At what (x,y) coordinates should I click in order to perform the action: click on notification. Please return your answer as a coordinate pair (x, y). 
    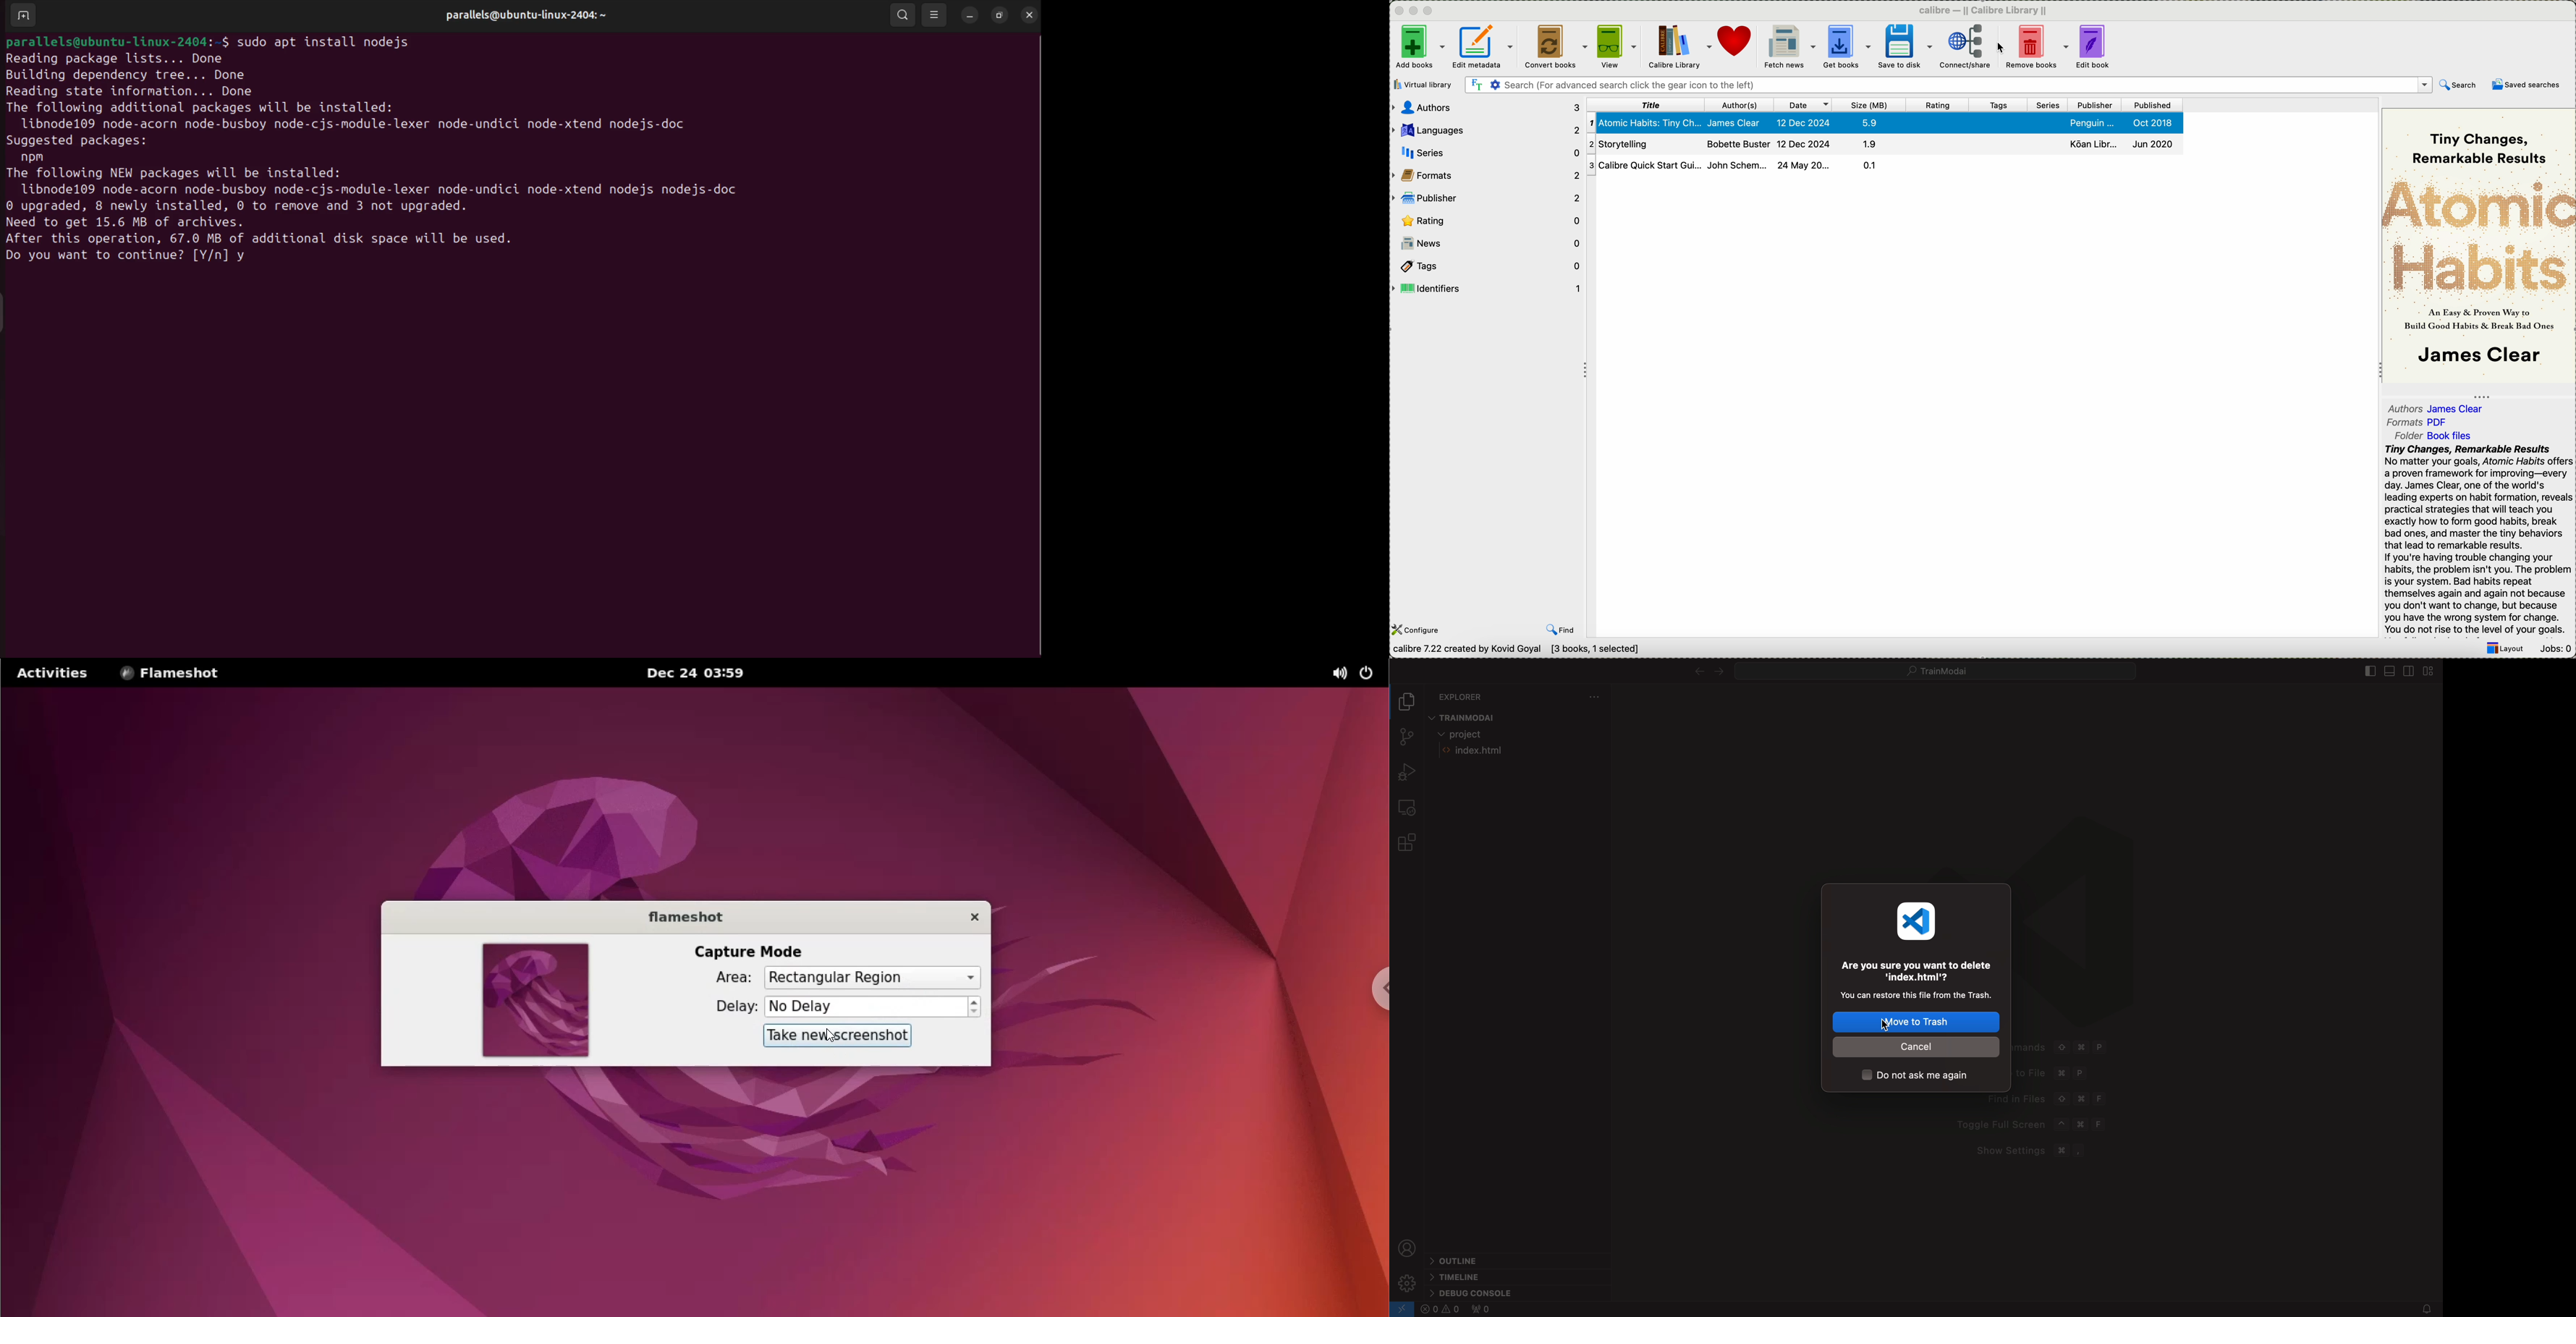
    Looking at the image, I should click on (2419, 1308).